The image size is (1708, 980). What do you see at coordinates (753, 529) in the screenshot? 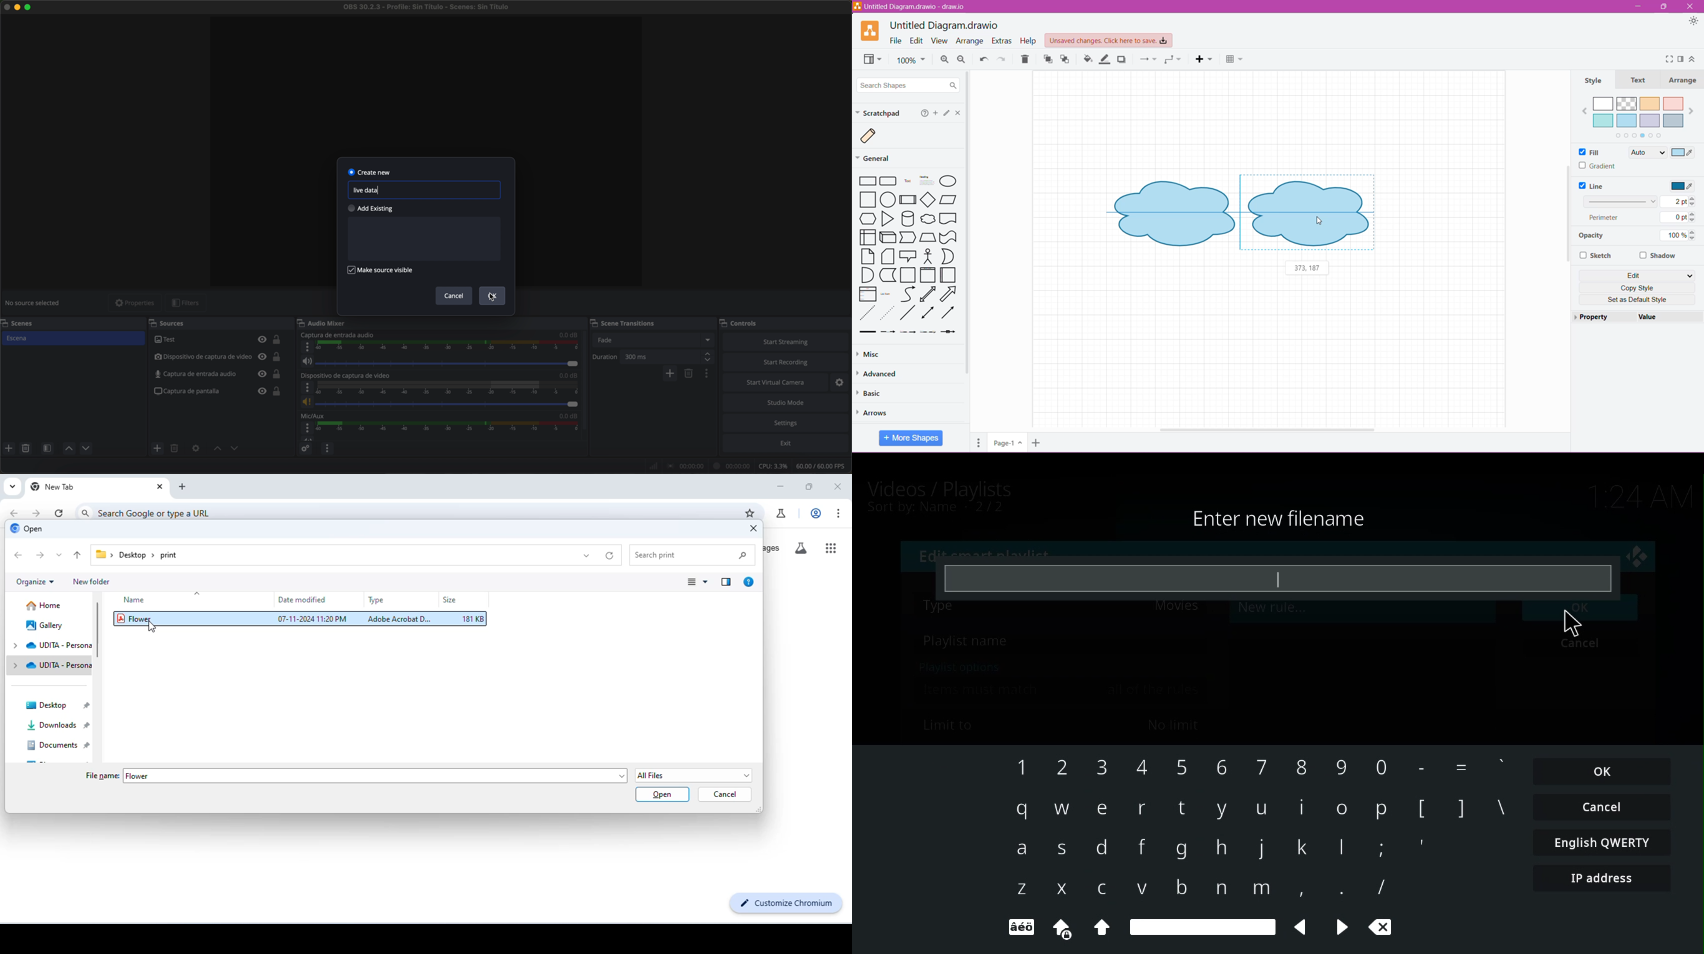
I see `close` at bounding box center [753, 529].